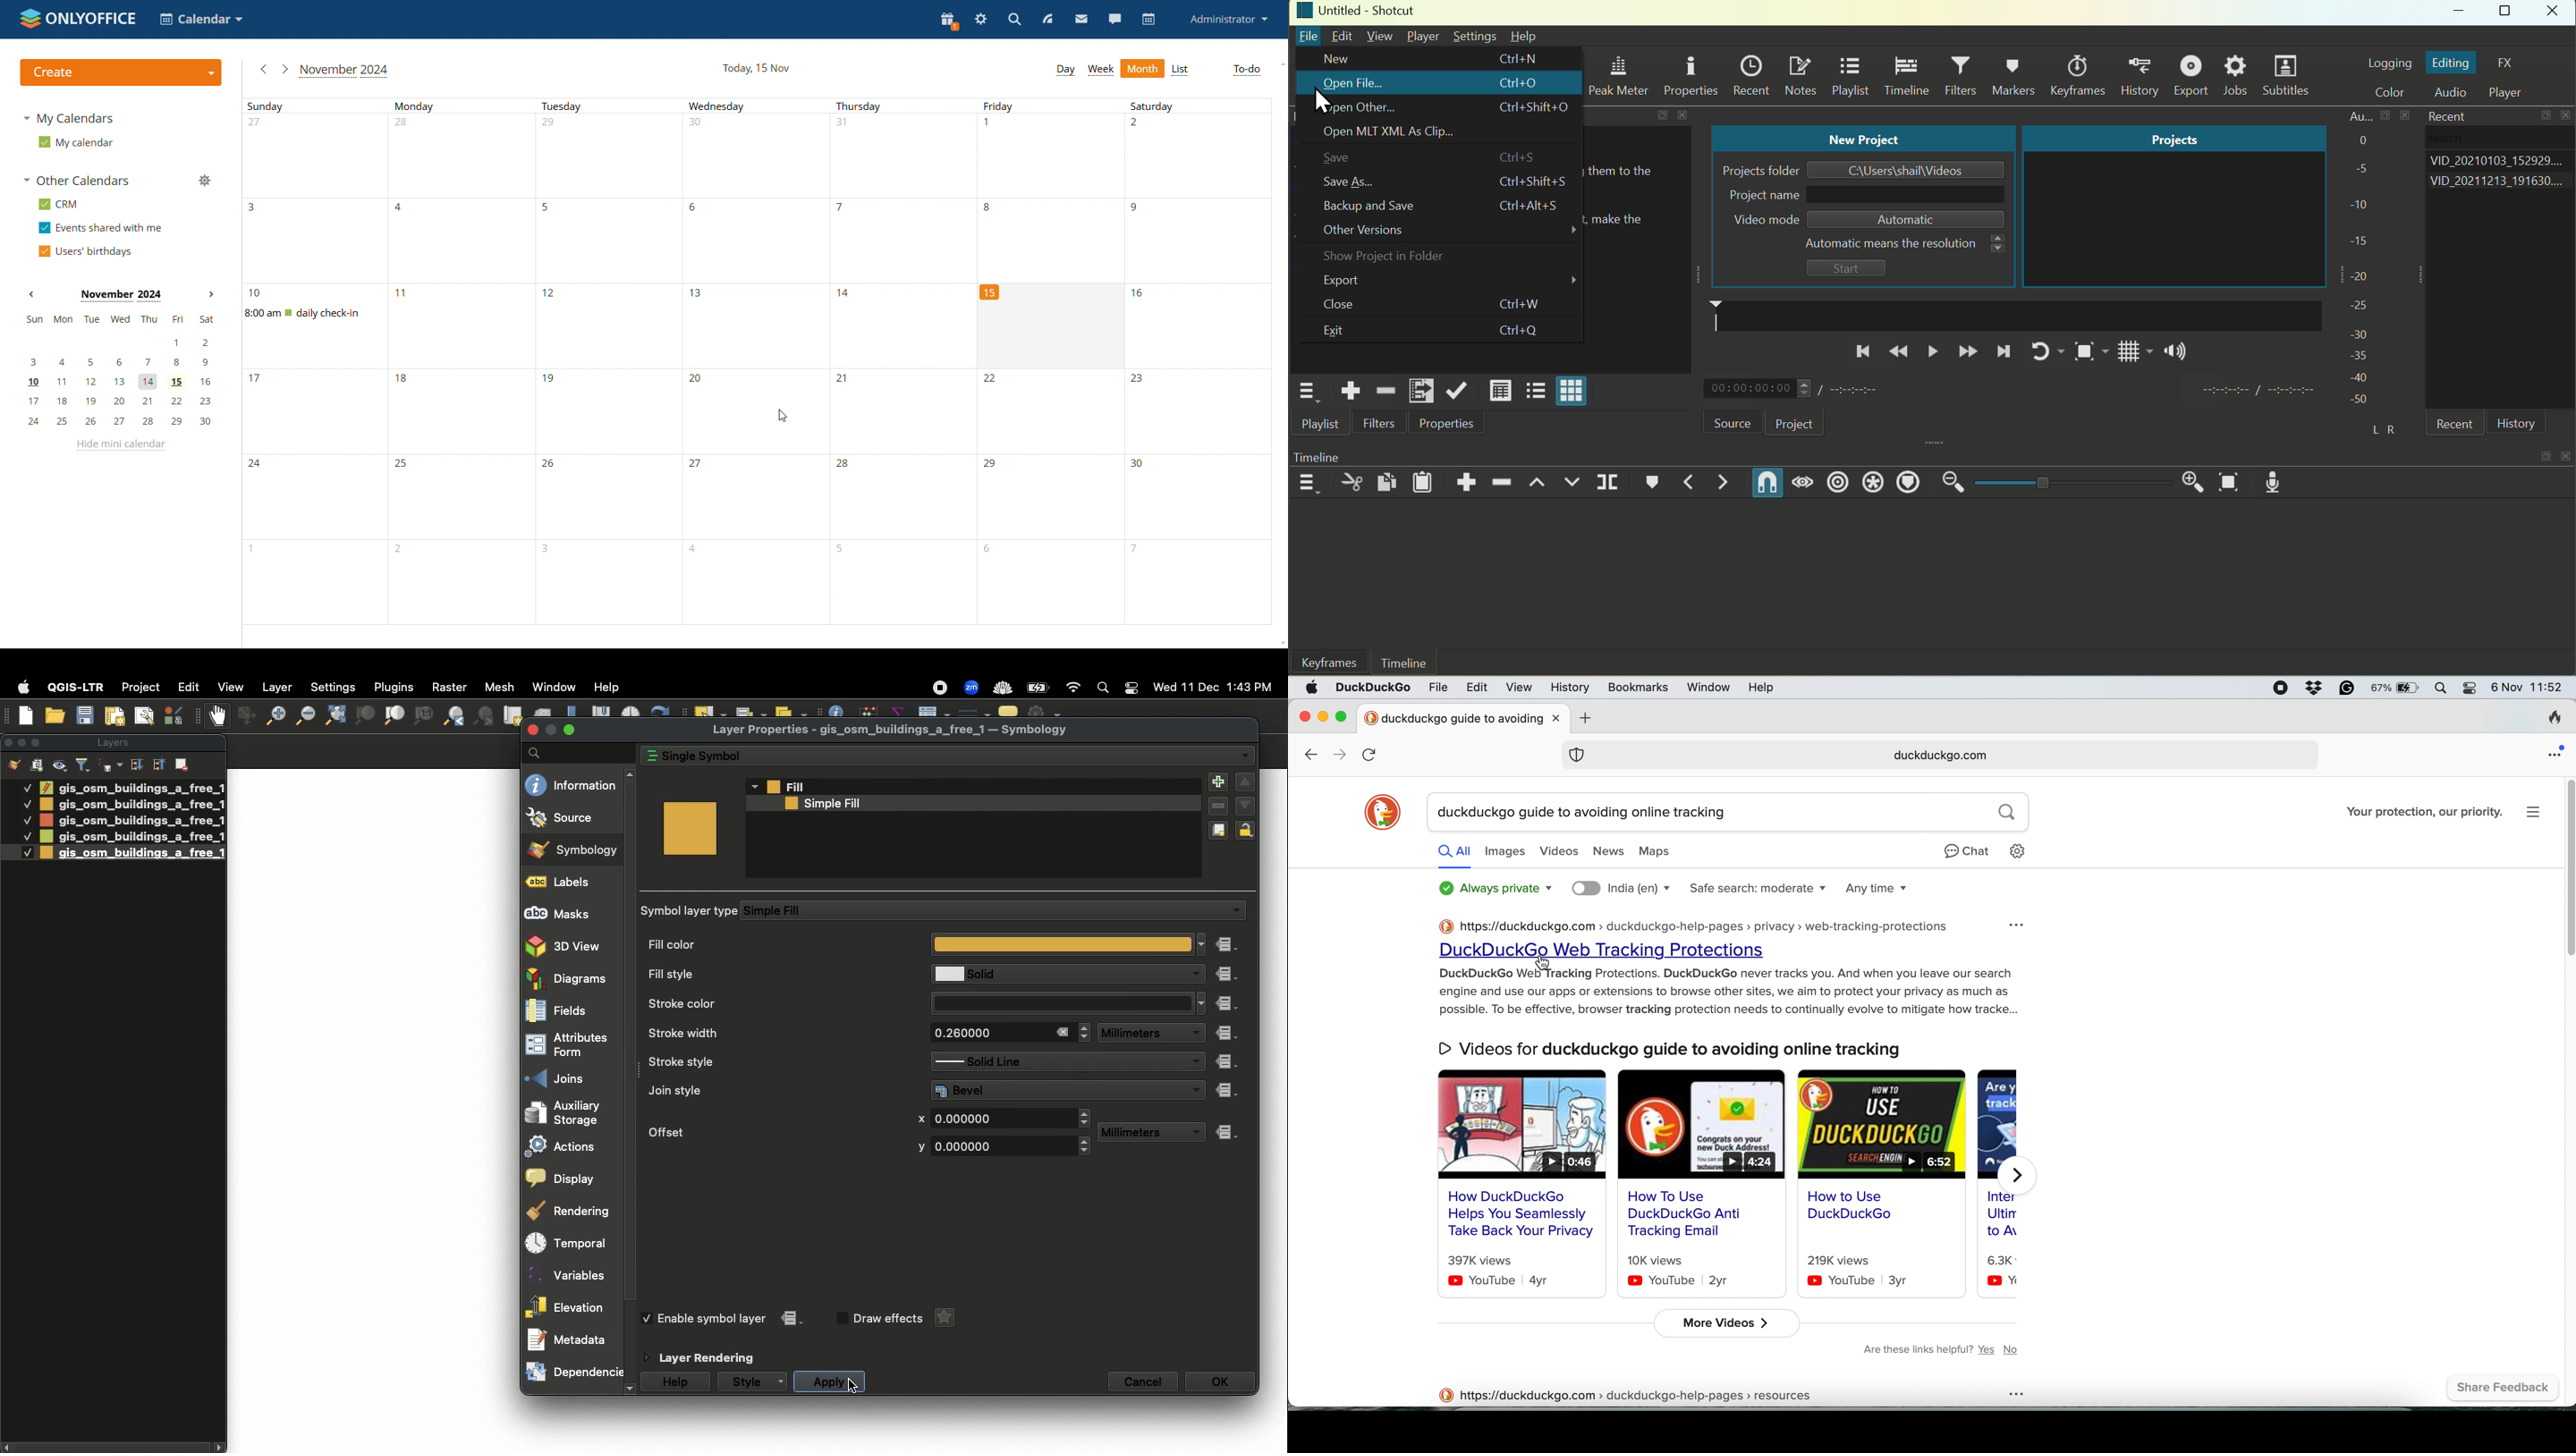  Describe the element at coordinates (2004, 355) in the screenshot. I see `Next` at that location.